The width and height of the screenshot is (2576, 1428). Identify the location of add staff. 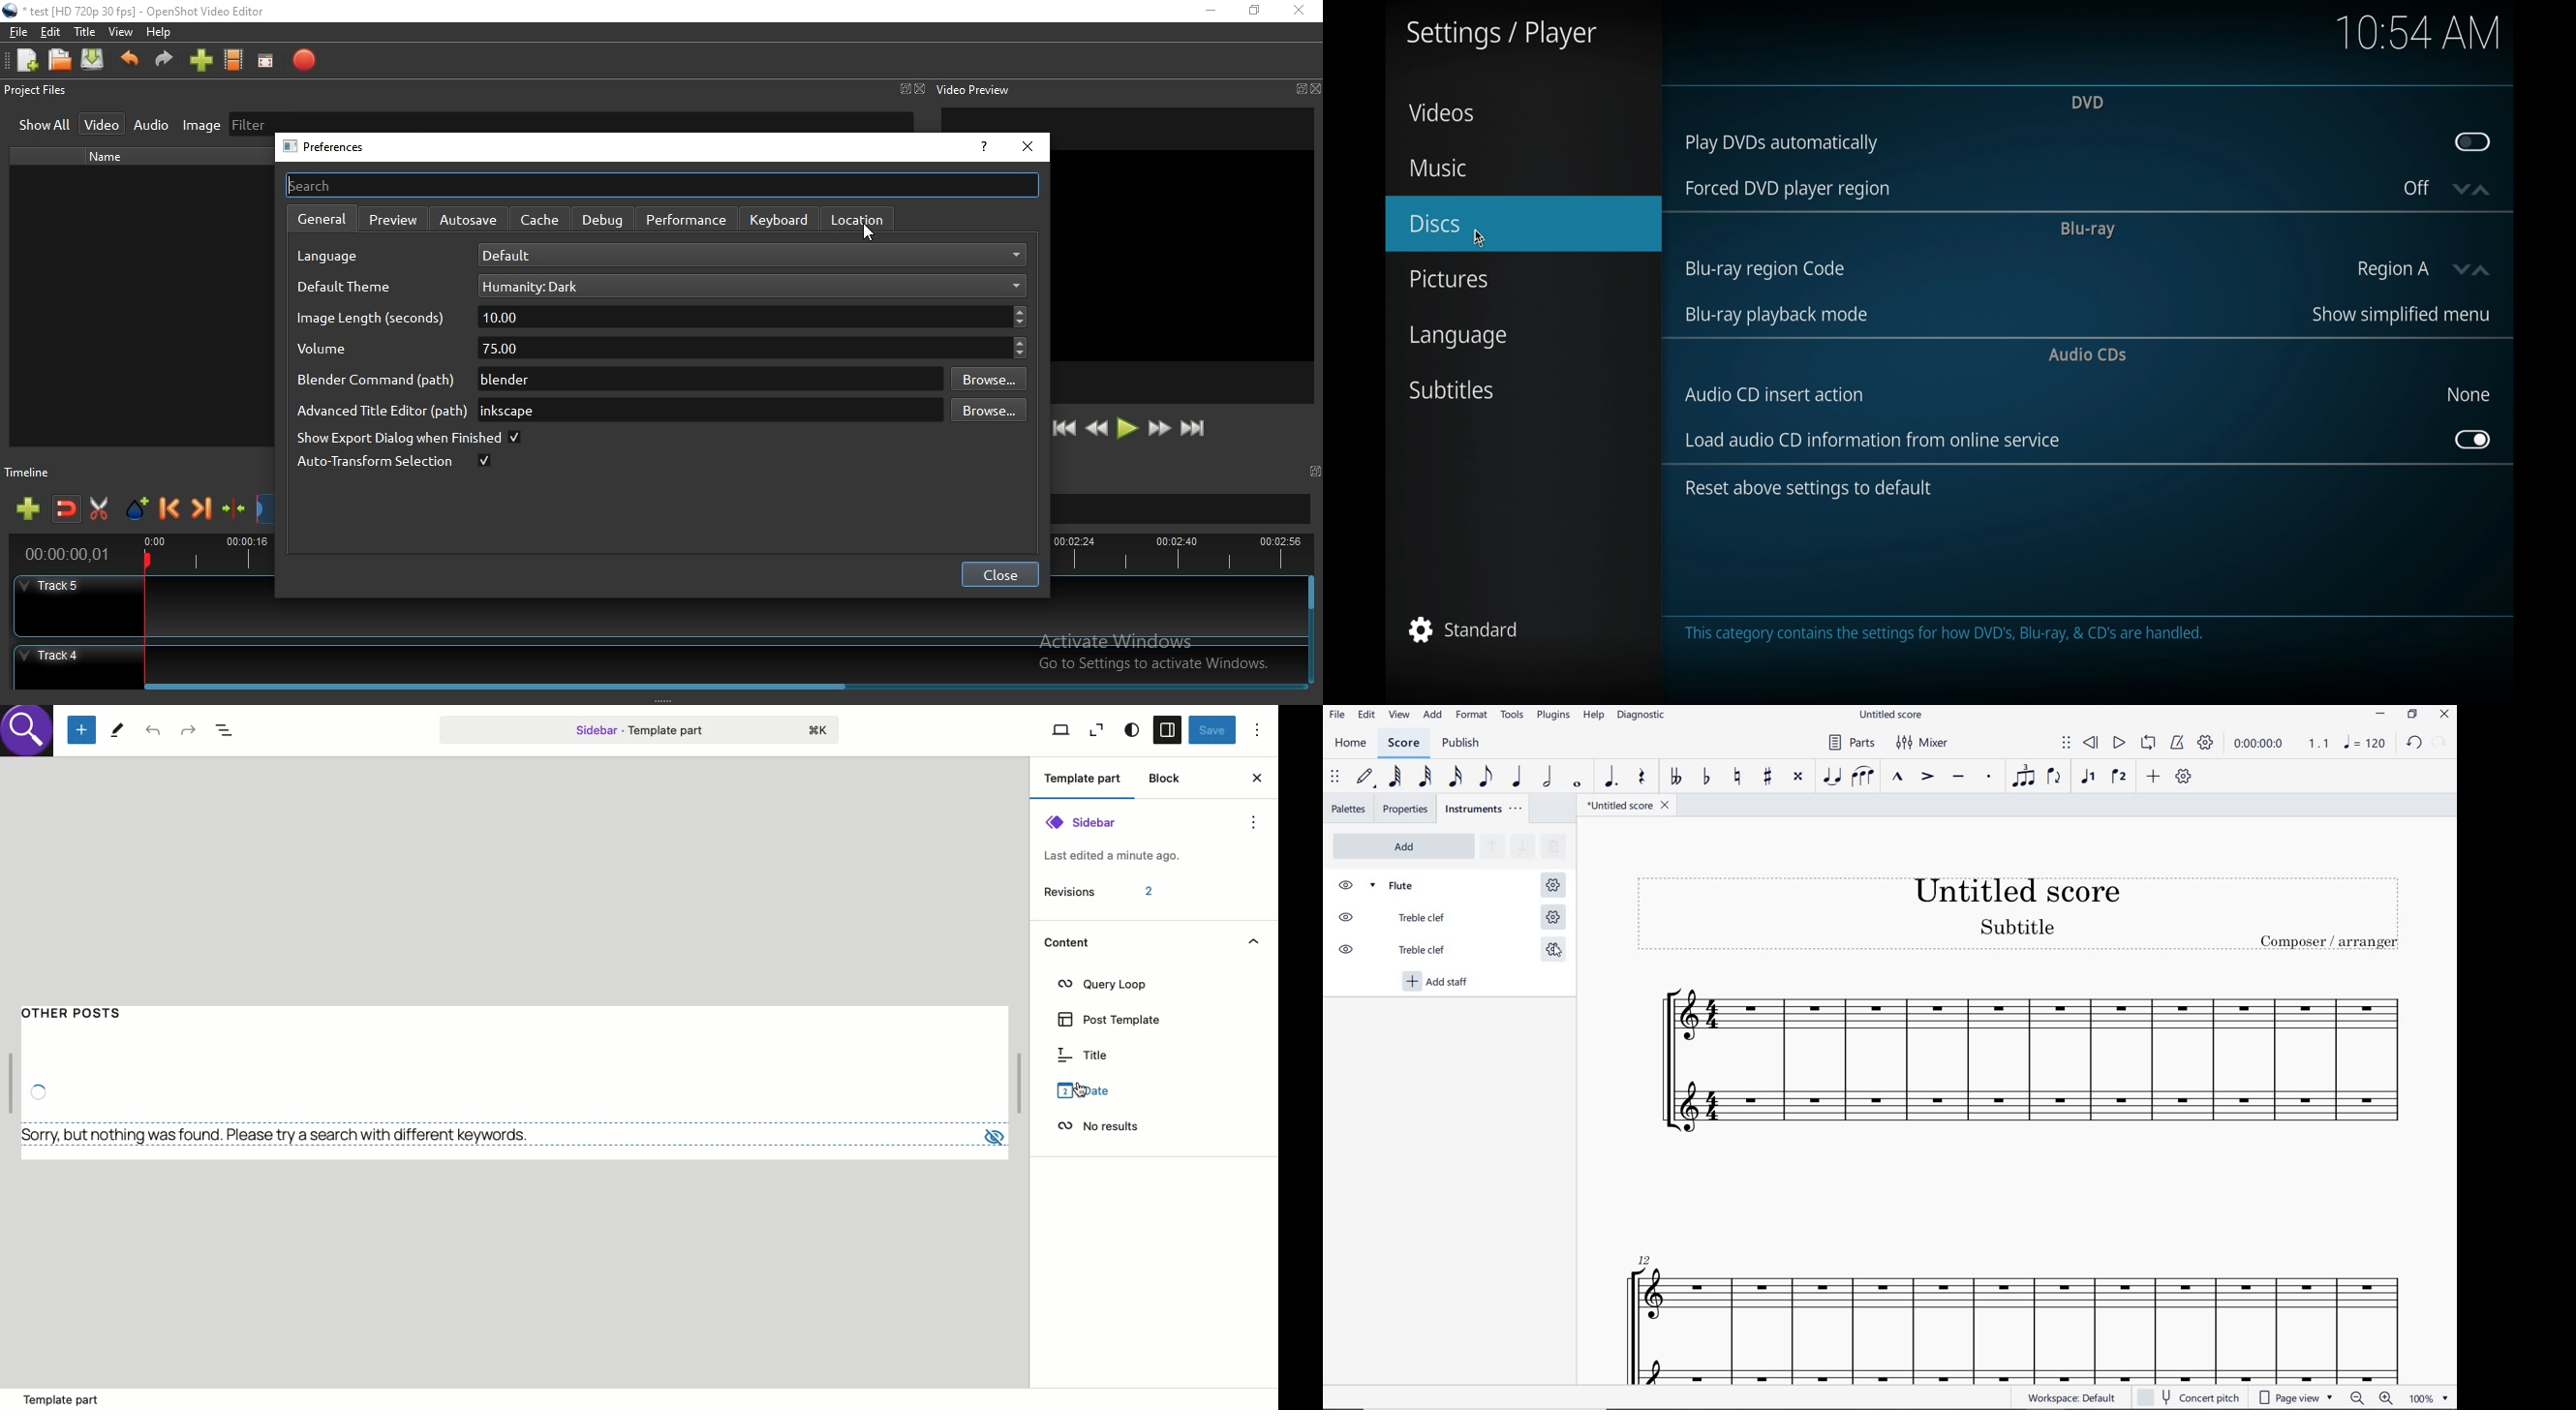
(1435, 982).